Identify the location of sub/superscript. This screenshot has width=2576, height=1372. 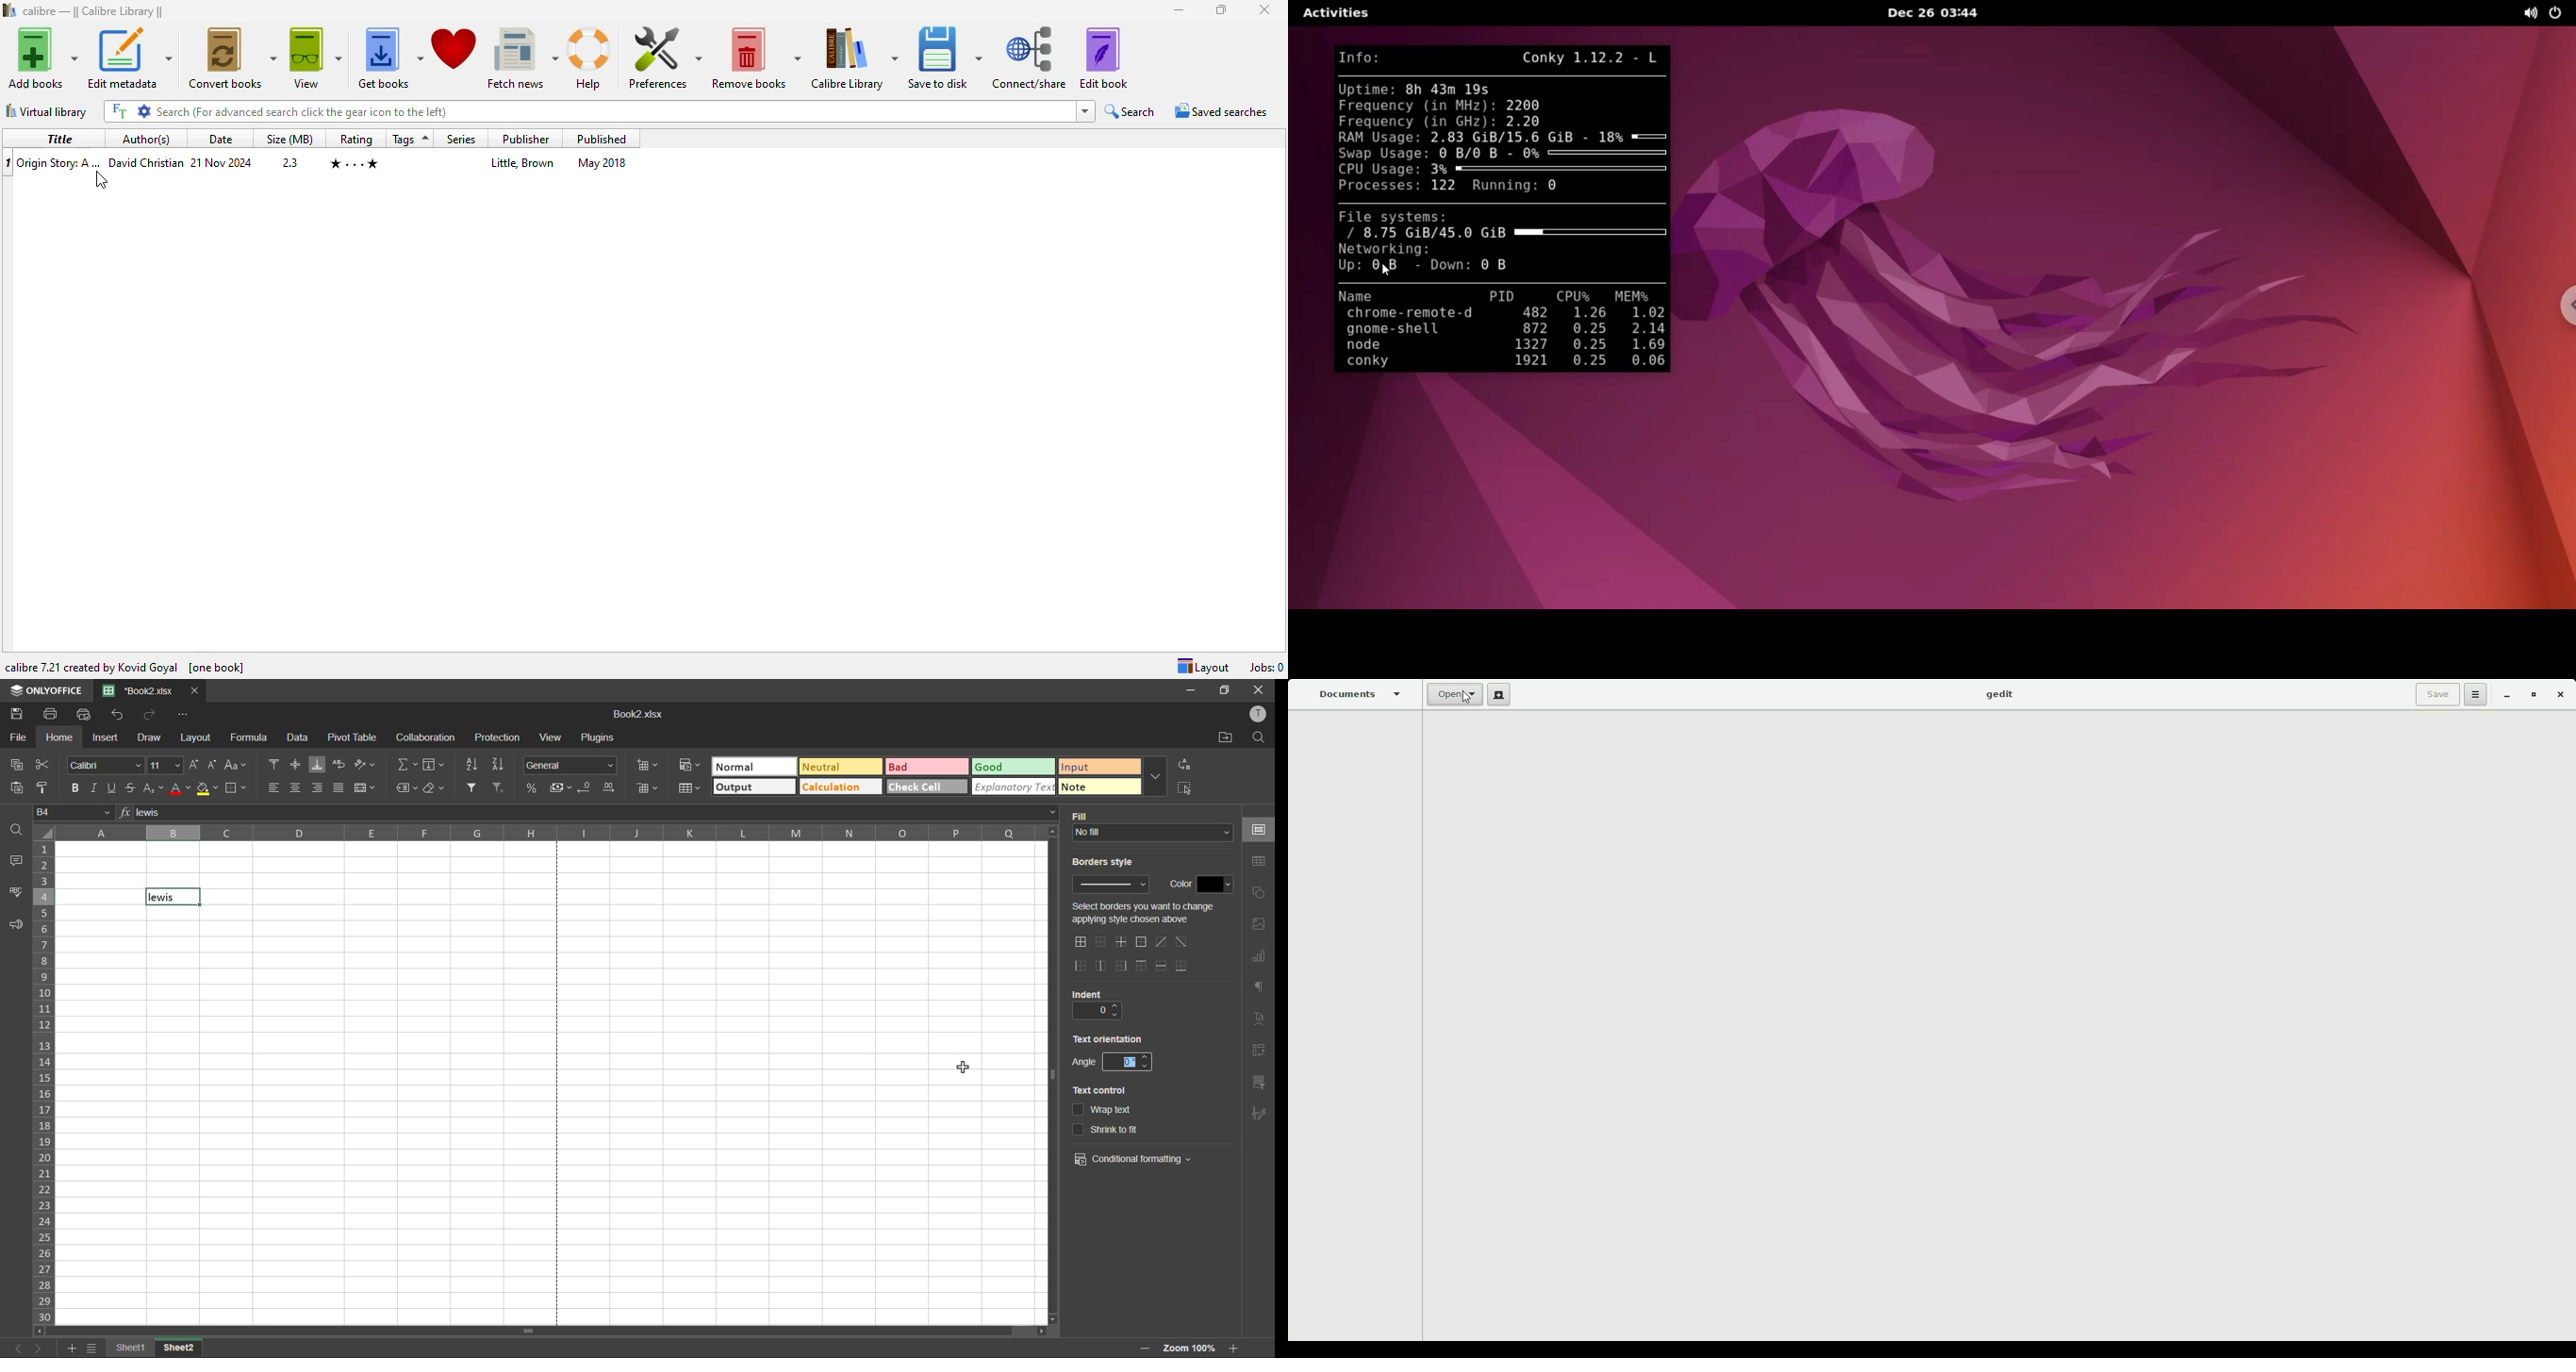
(151, 789).